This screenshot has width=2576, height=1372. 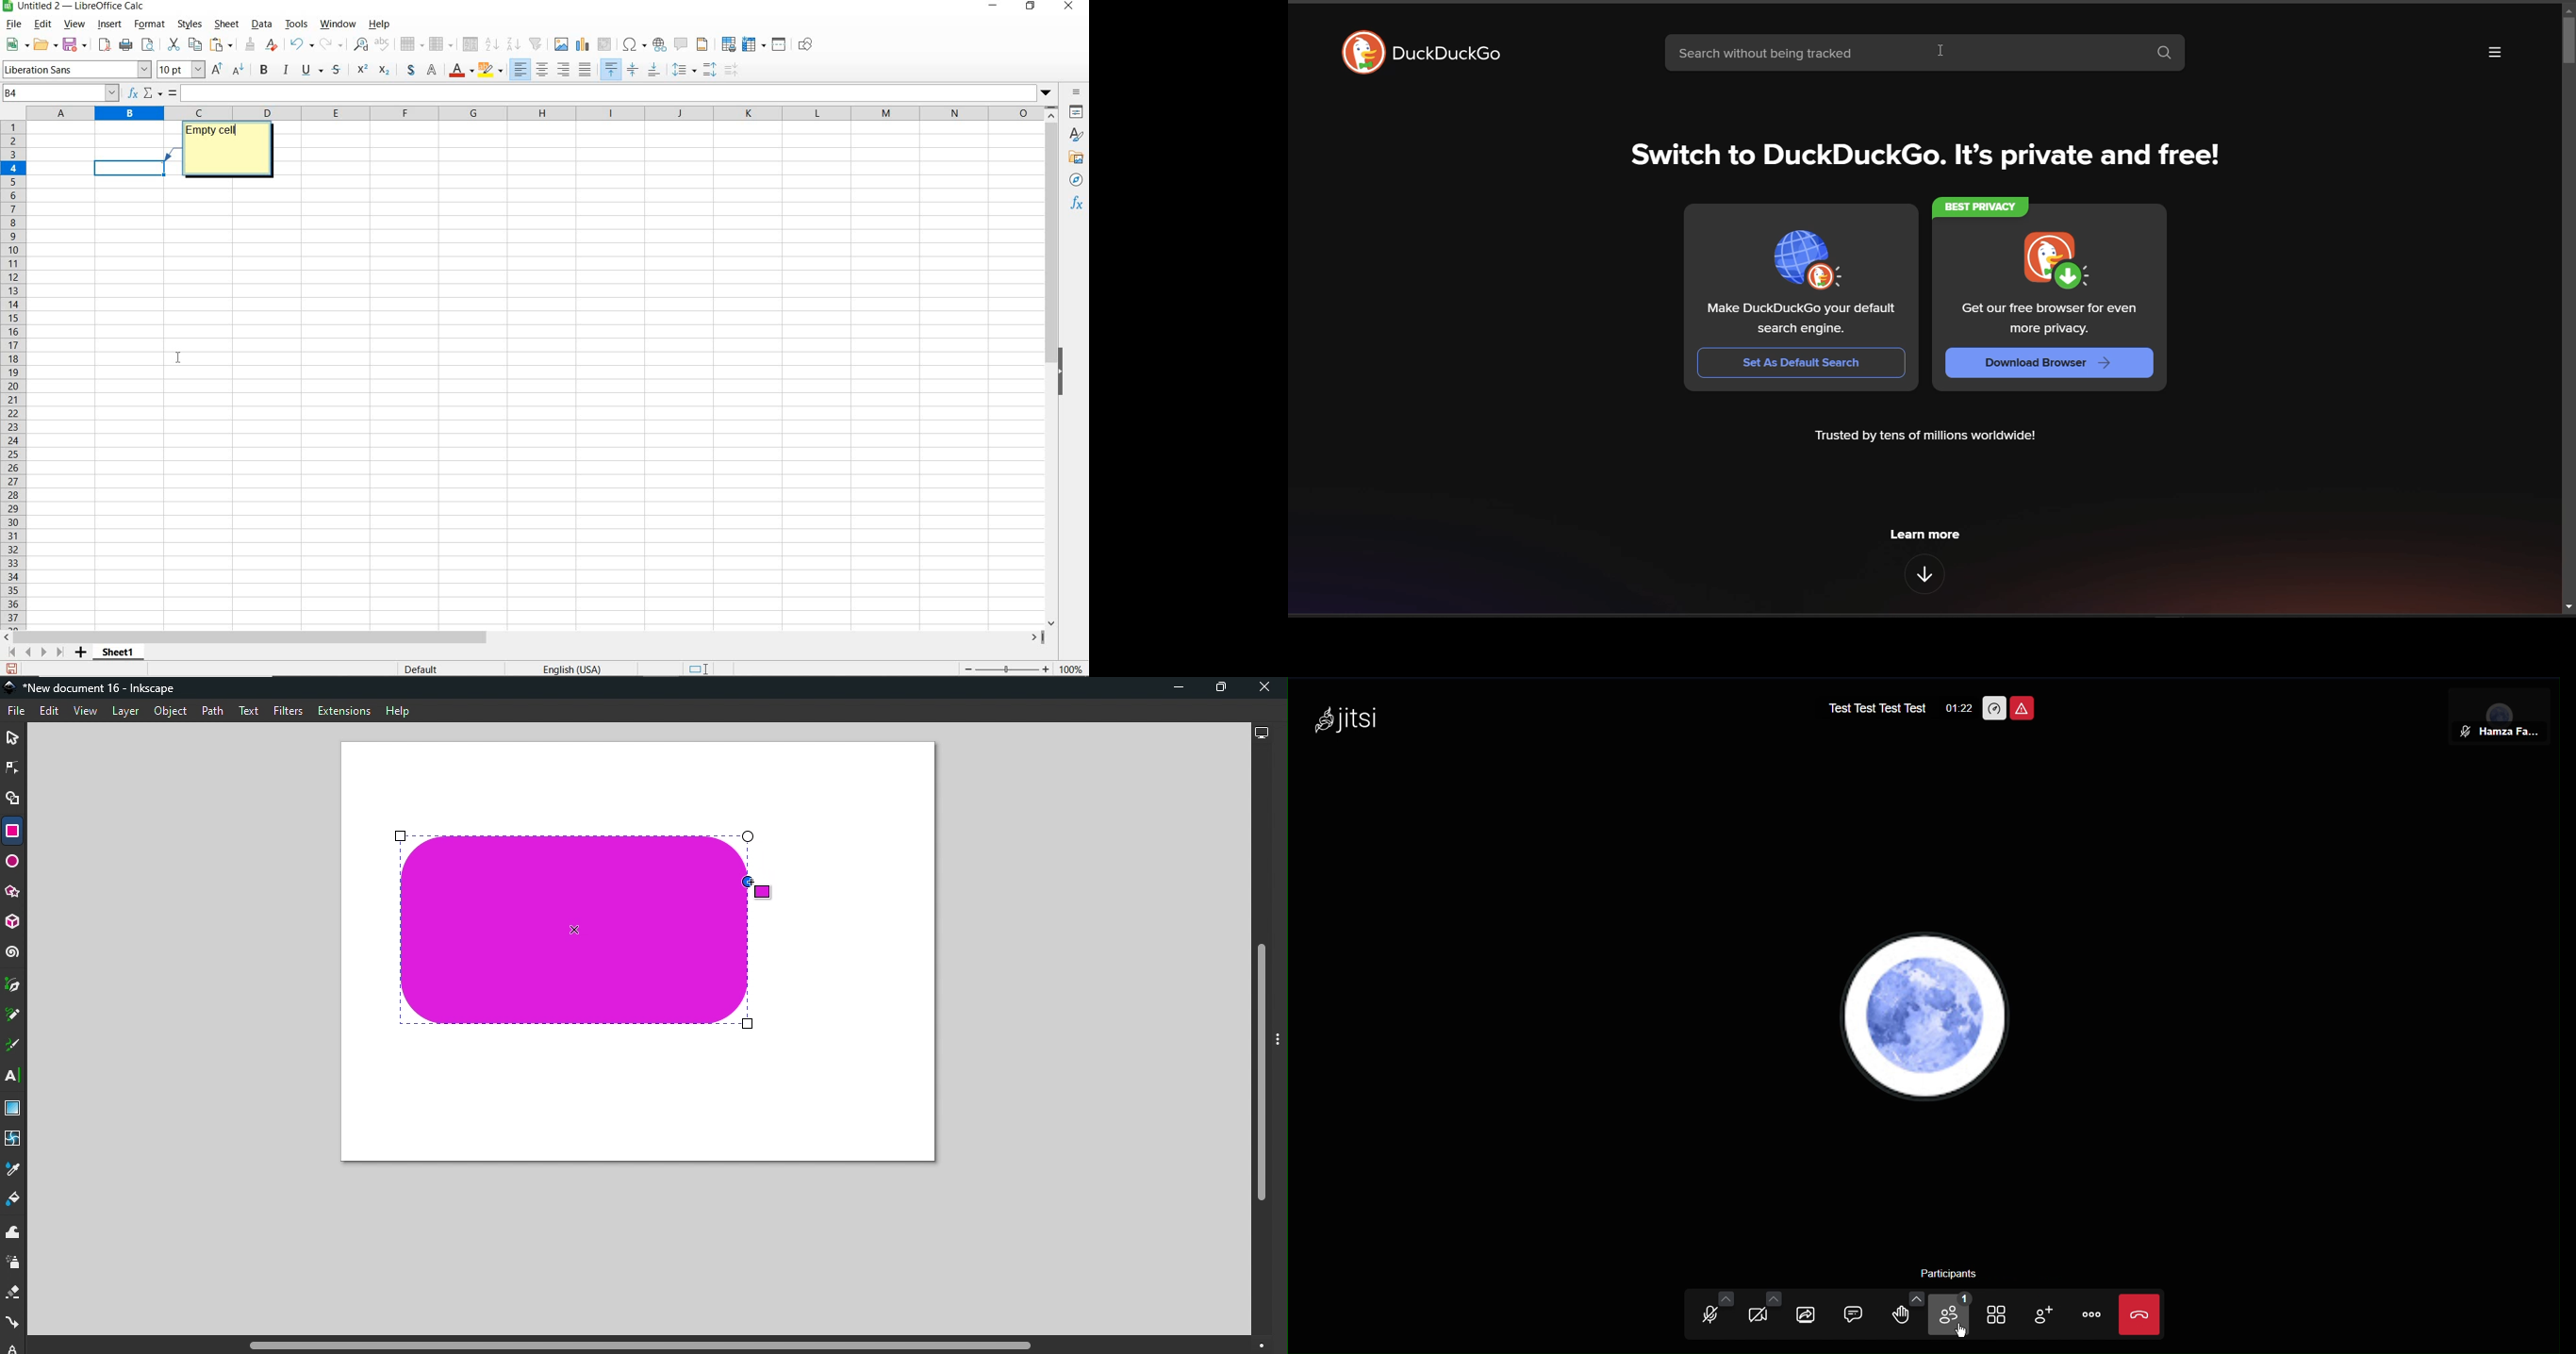 What do you see at coordinates (1955, 709) in the screenshot?
I see `Timer` at bounding box center [1955, 709].